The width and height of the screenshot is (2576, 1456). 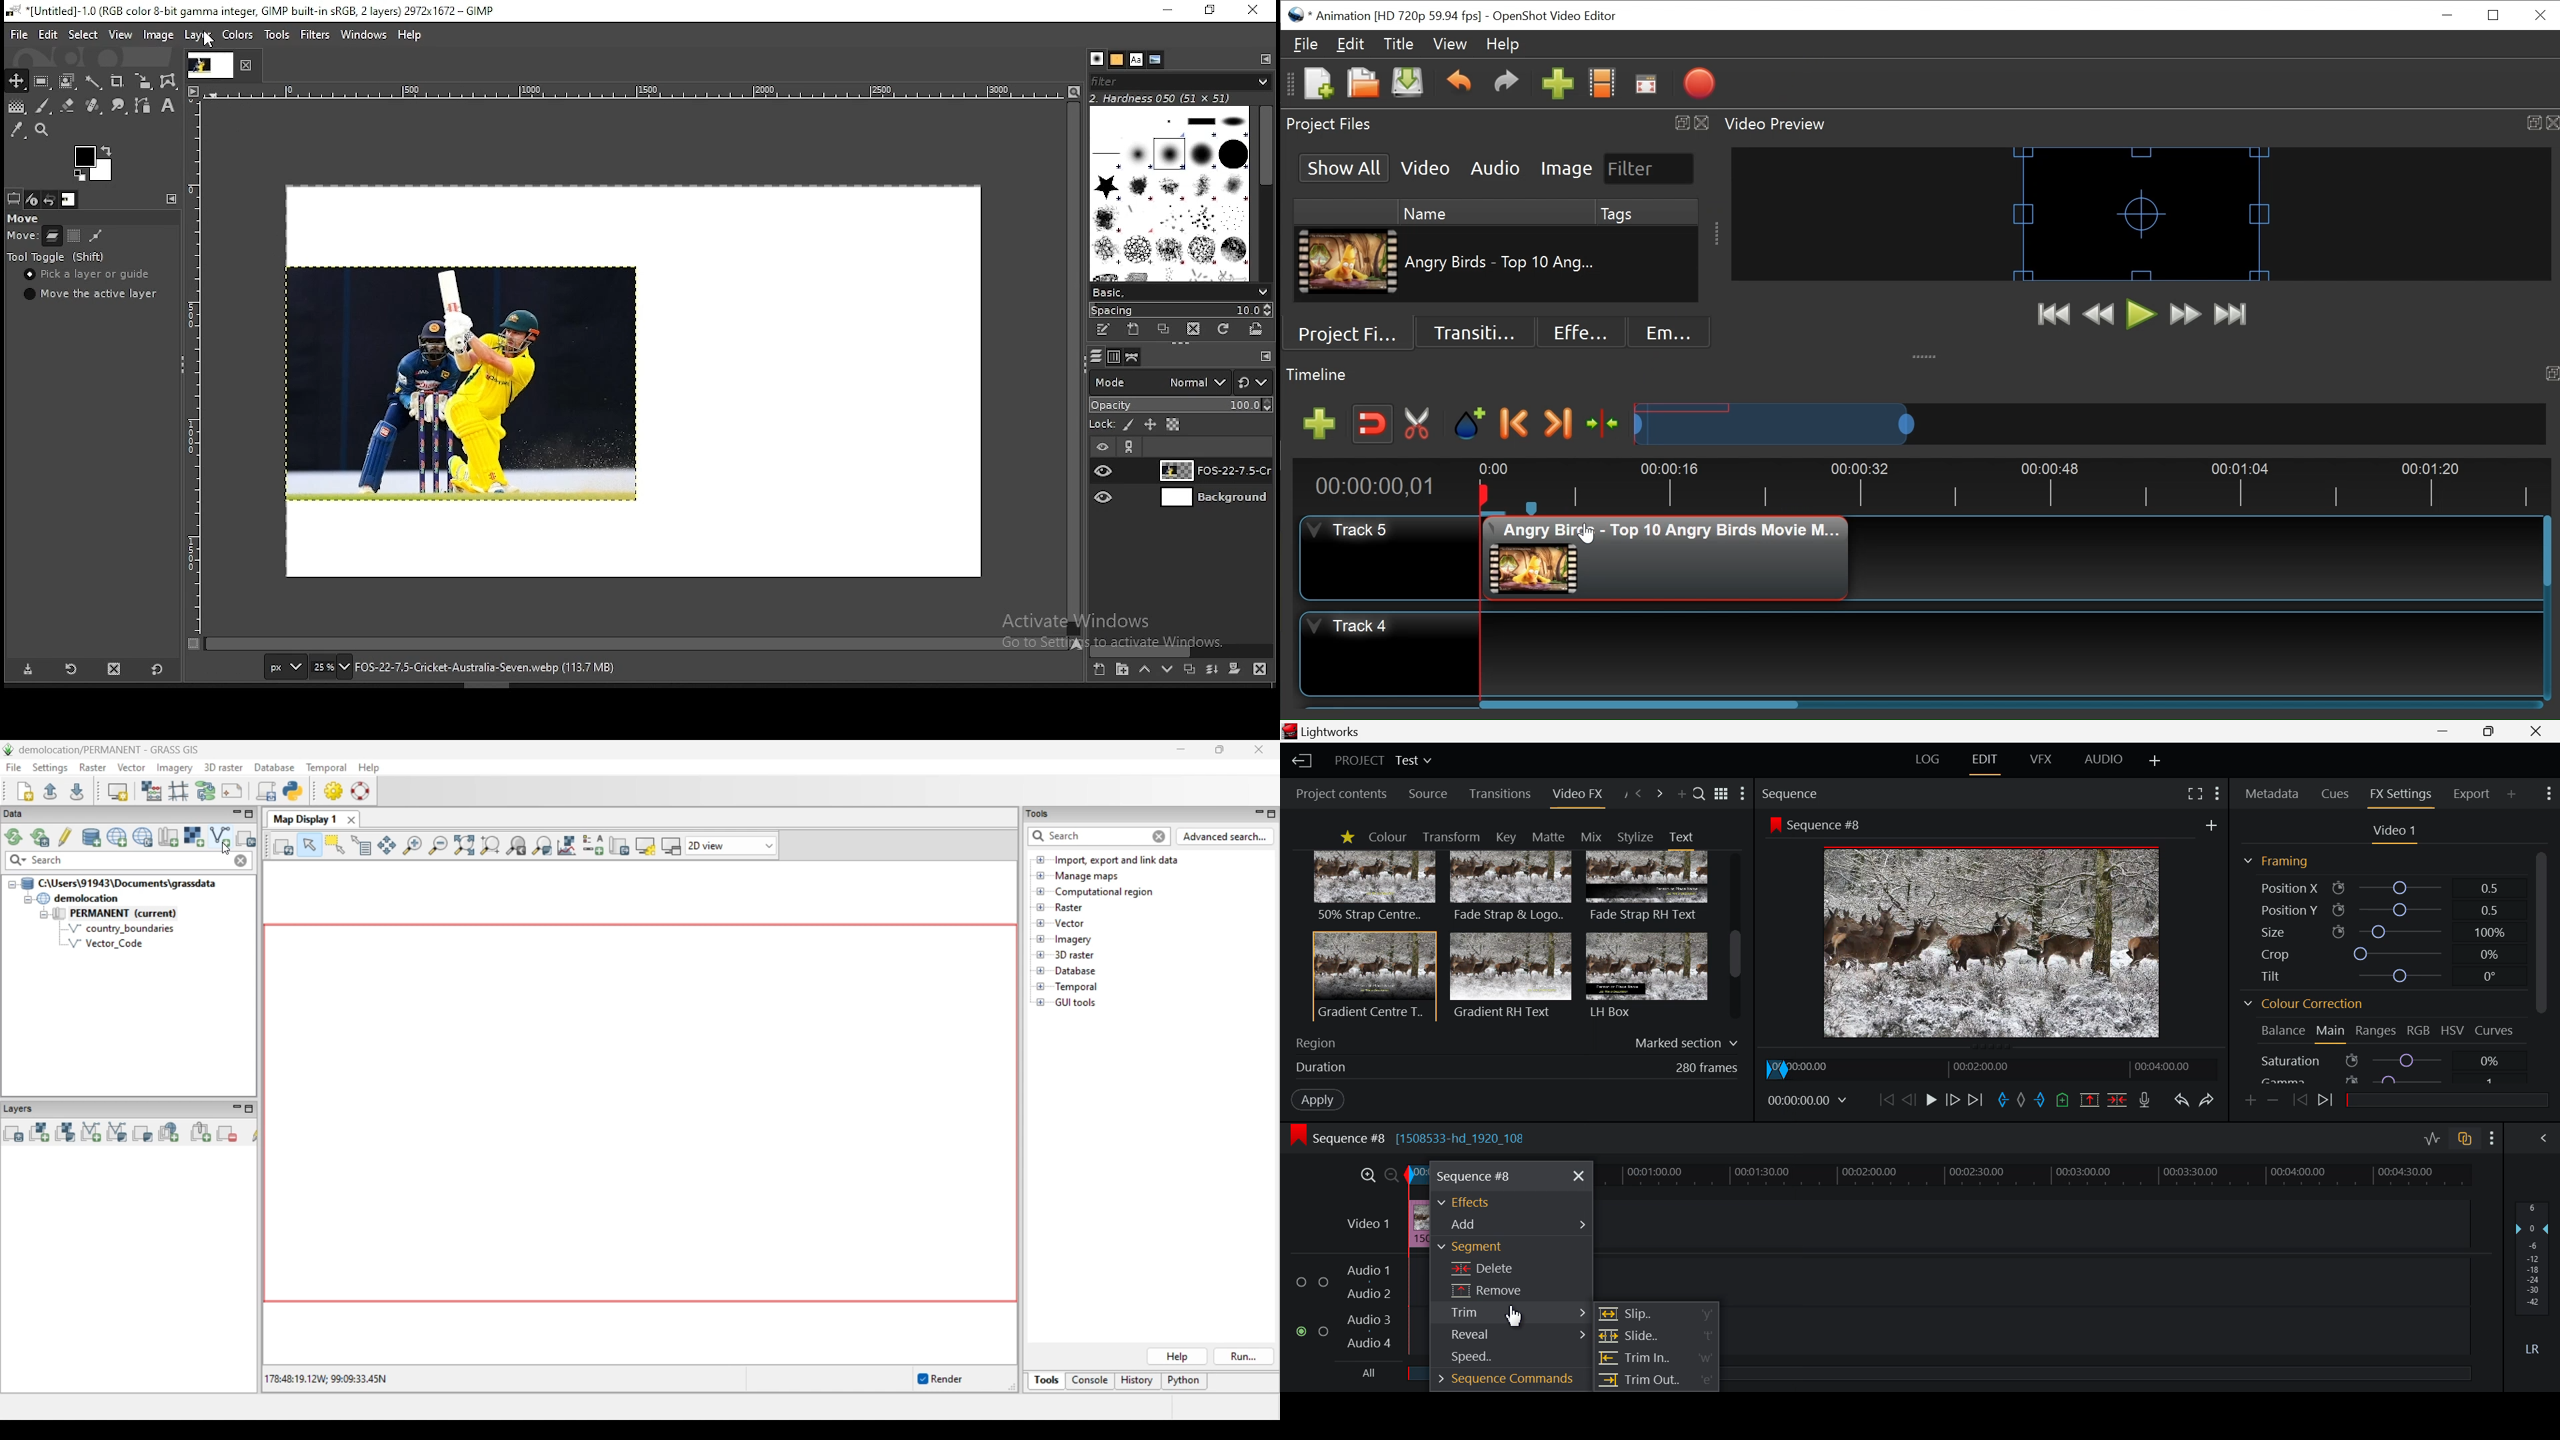 I want to click on Source, so click(x=1428, y=795).